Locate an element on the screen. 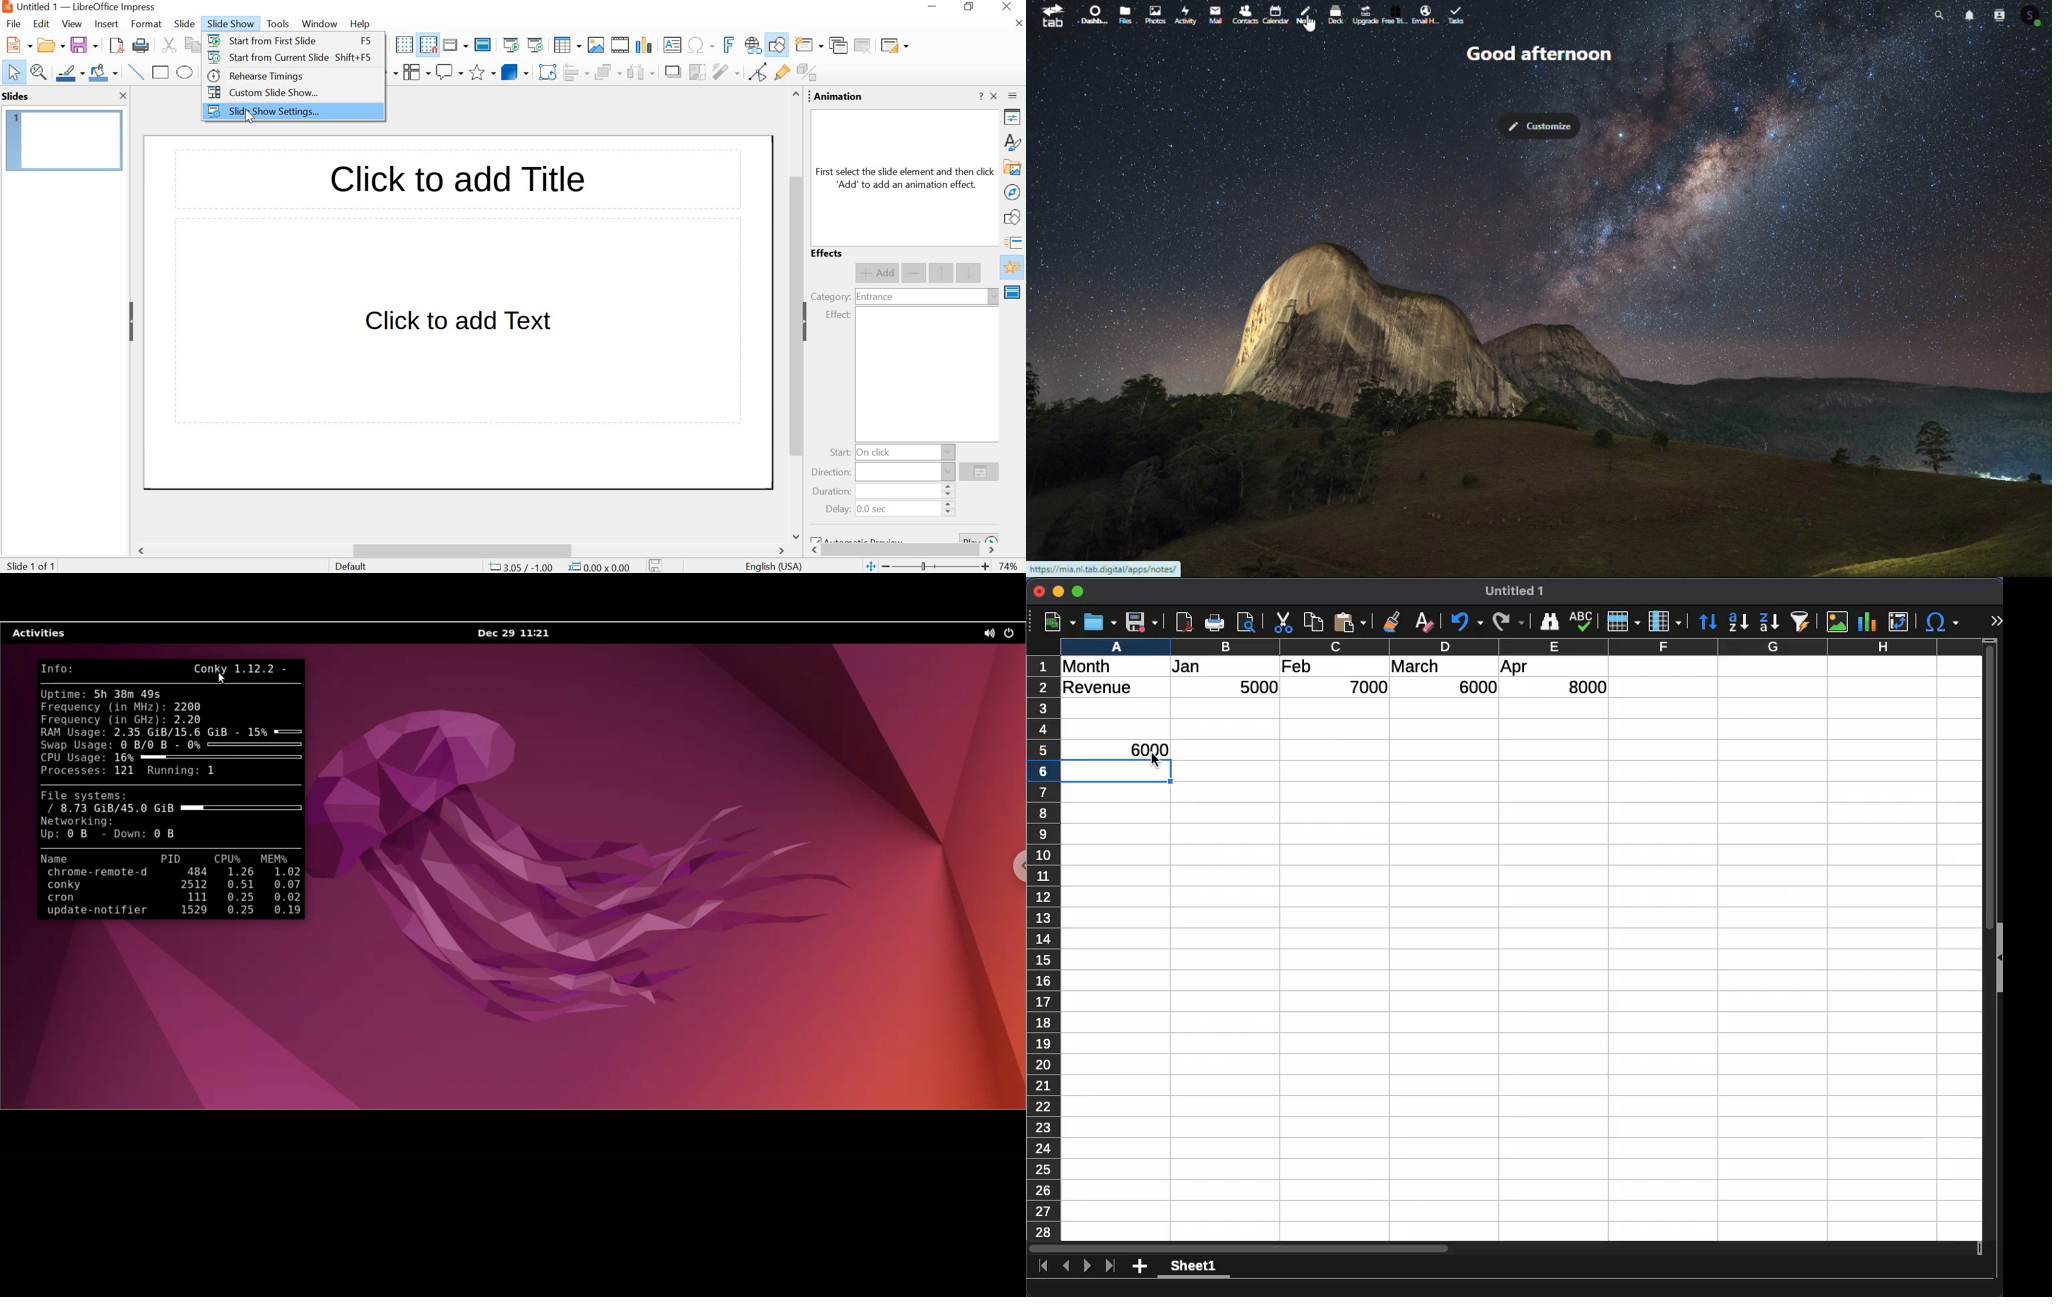 This screenshot has width=2072, height=1316. jan is located at coordinates (1187, 667).